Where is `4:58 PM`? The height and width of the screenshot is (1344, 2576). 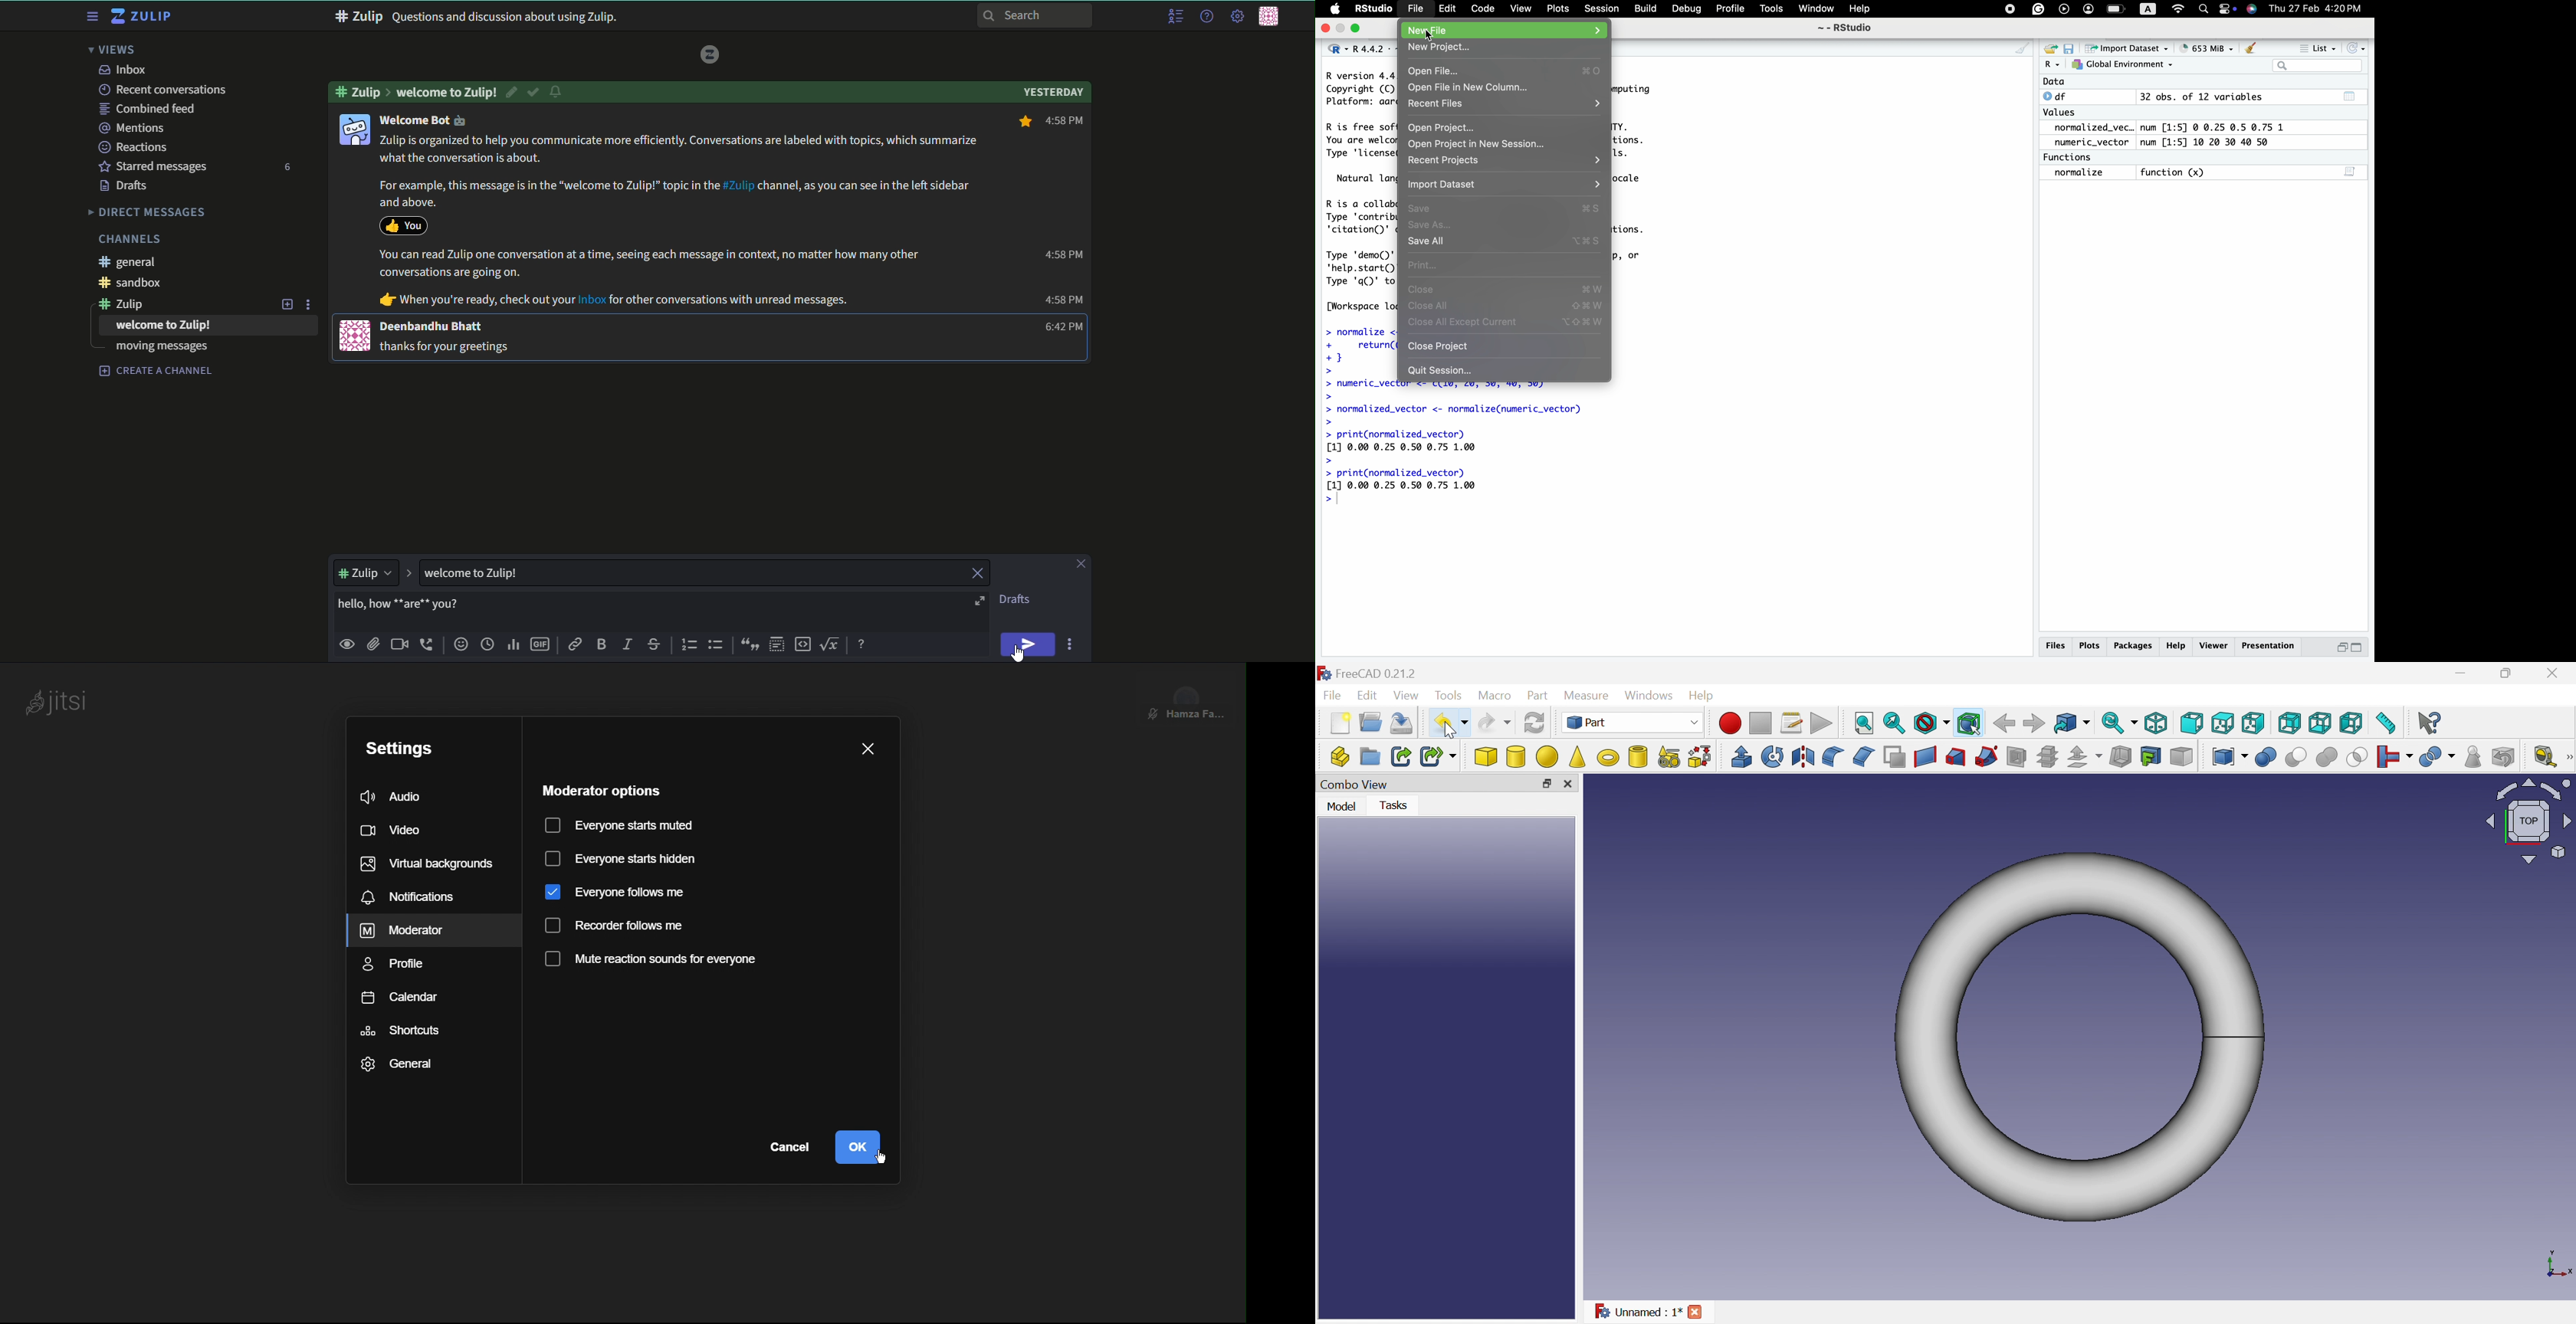 4:58 PM is located at coordinates (1064, 300).